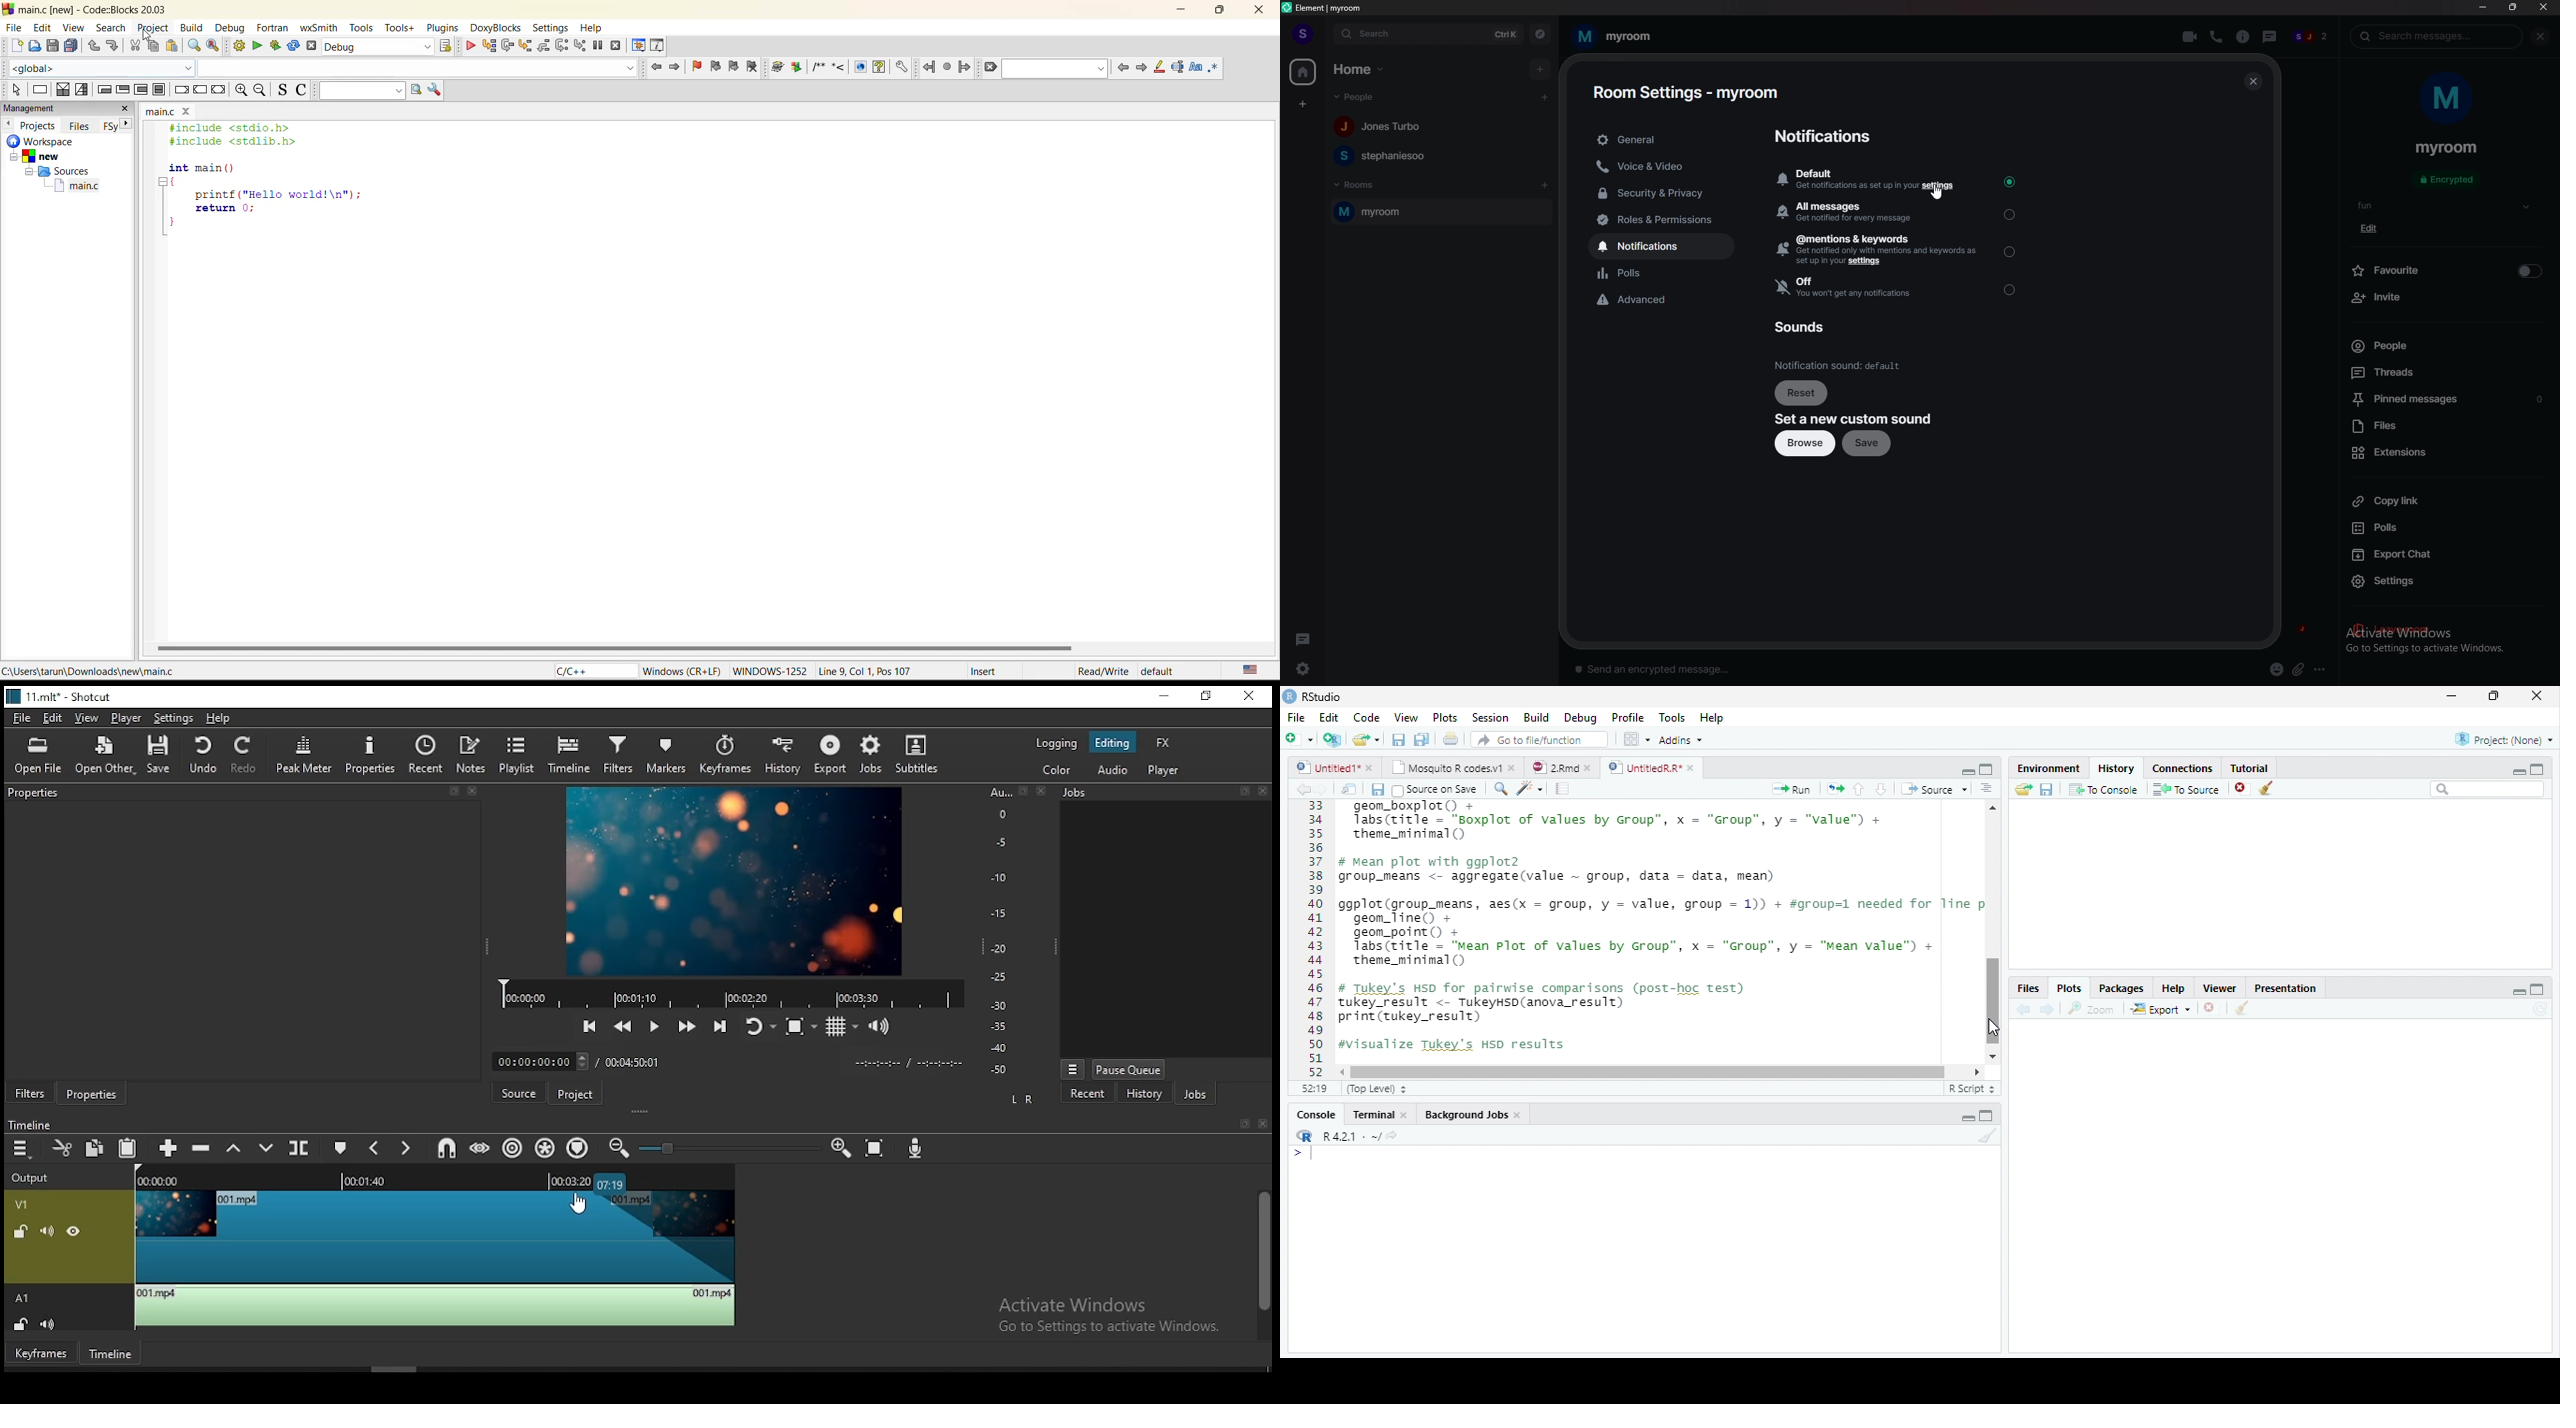  Describe the element at coordinates (363, 91) in the screenshot. I see `text to search` at that location.